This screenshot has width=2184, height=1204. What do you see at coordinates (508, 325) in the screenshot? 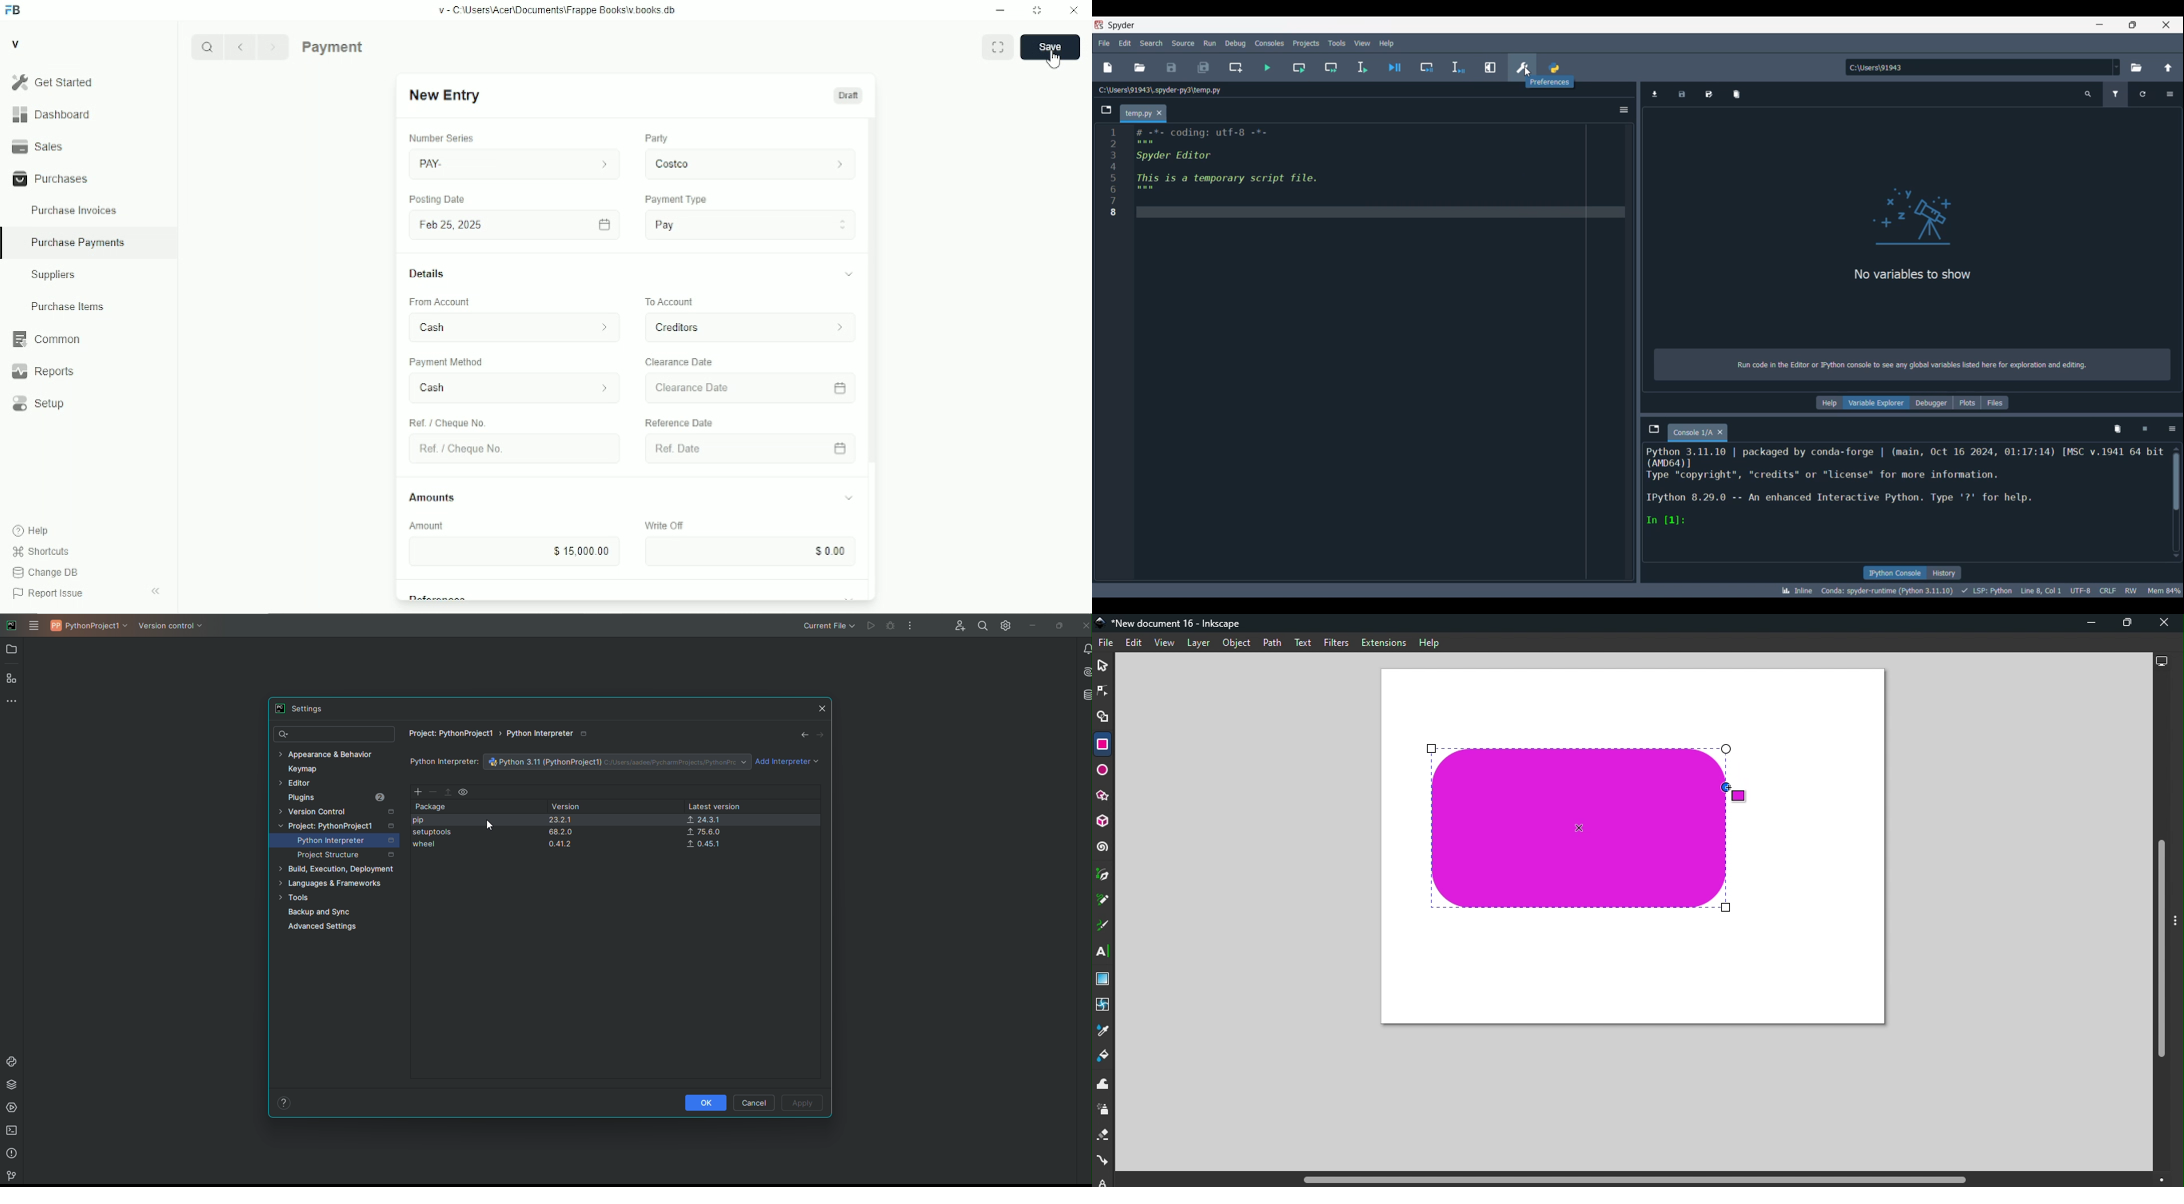
I see `From Account` at bounding box center [508, 325].